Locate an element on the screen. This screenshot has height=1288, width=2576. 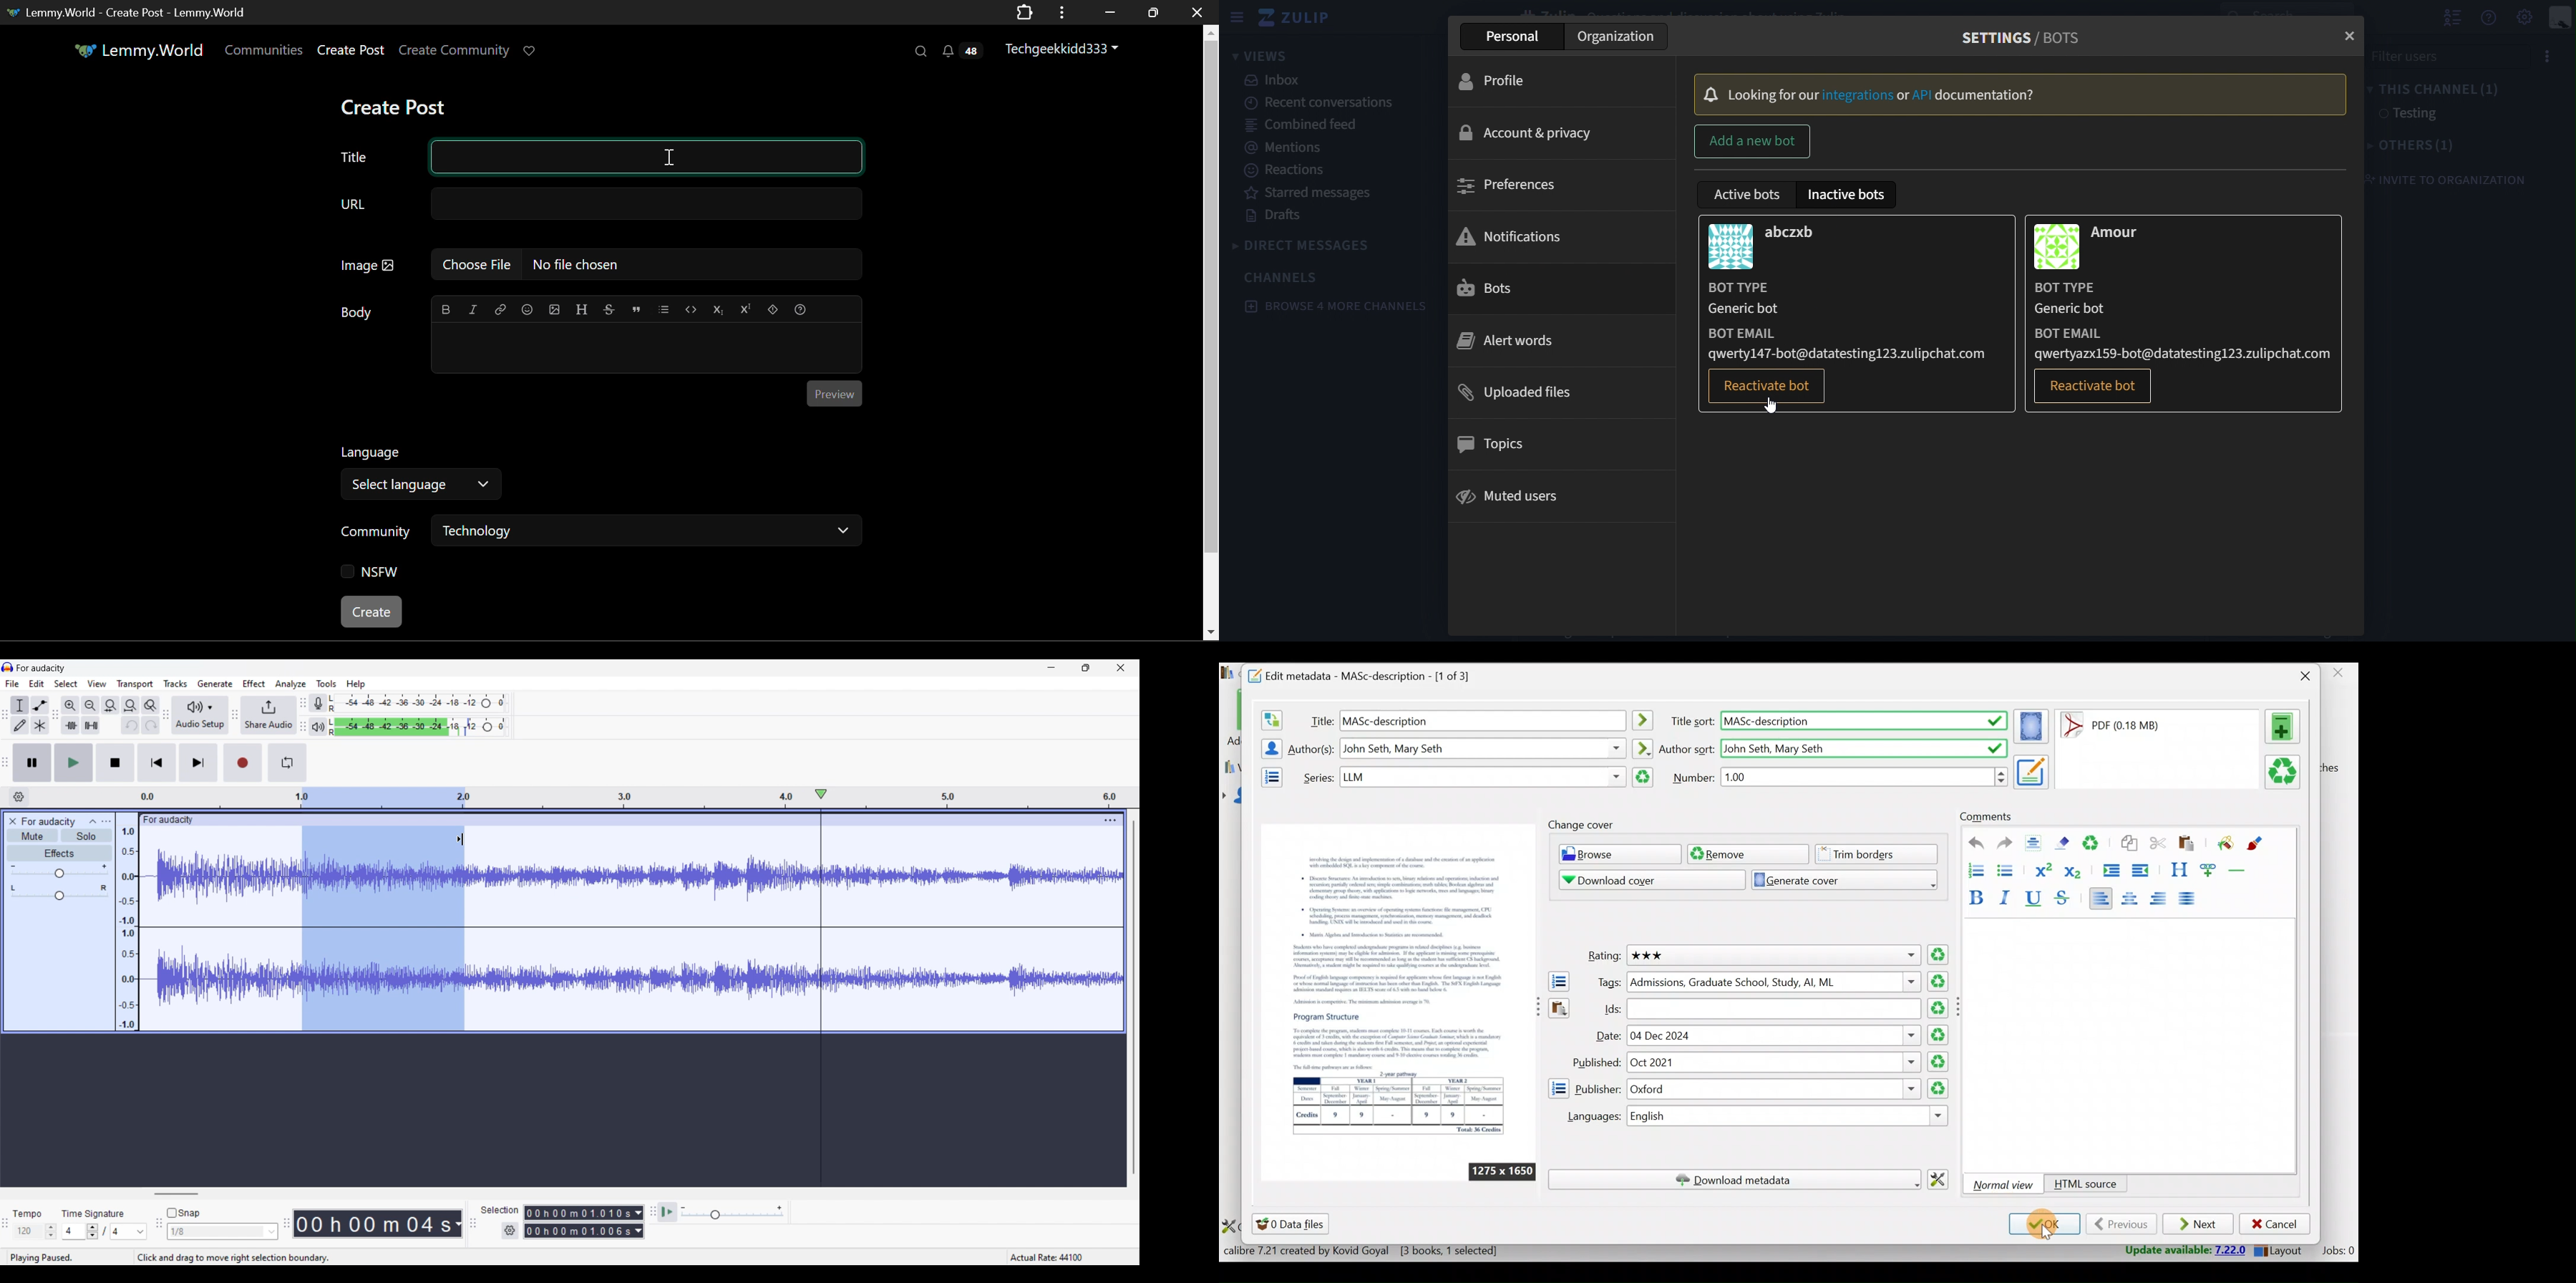
Clear date is located at coordinates (1940, 1034).